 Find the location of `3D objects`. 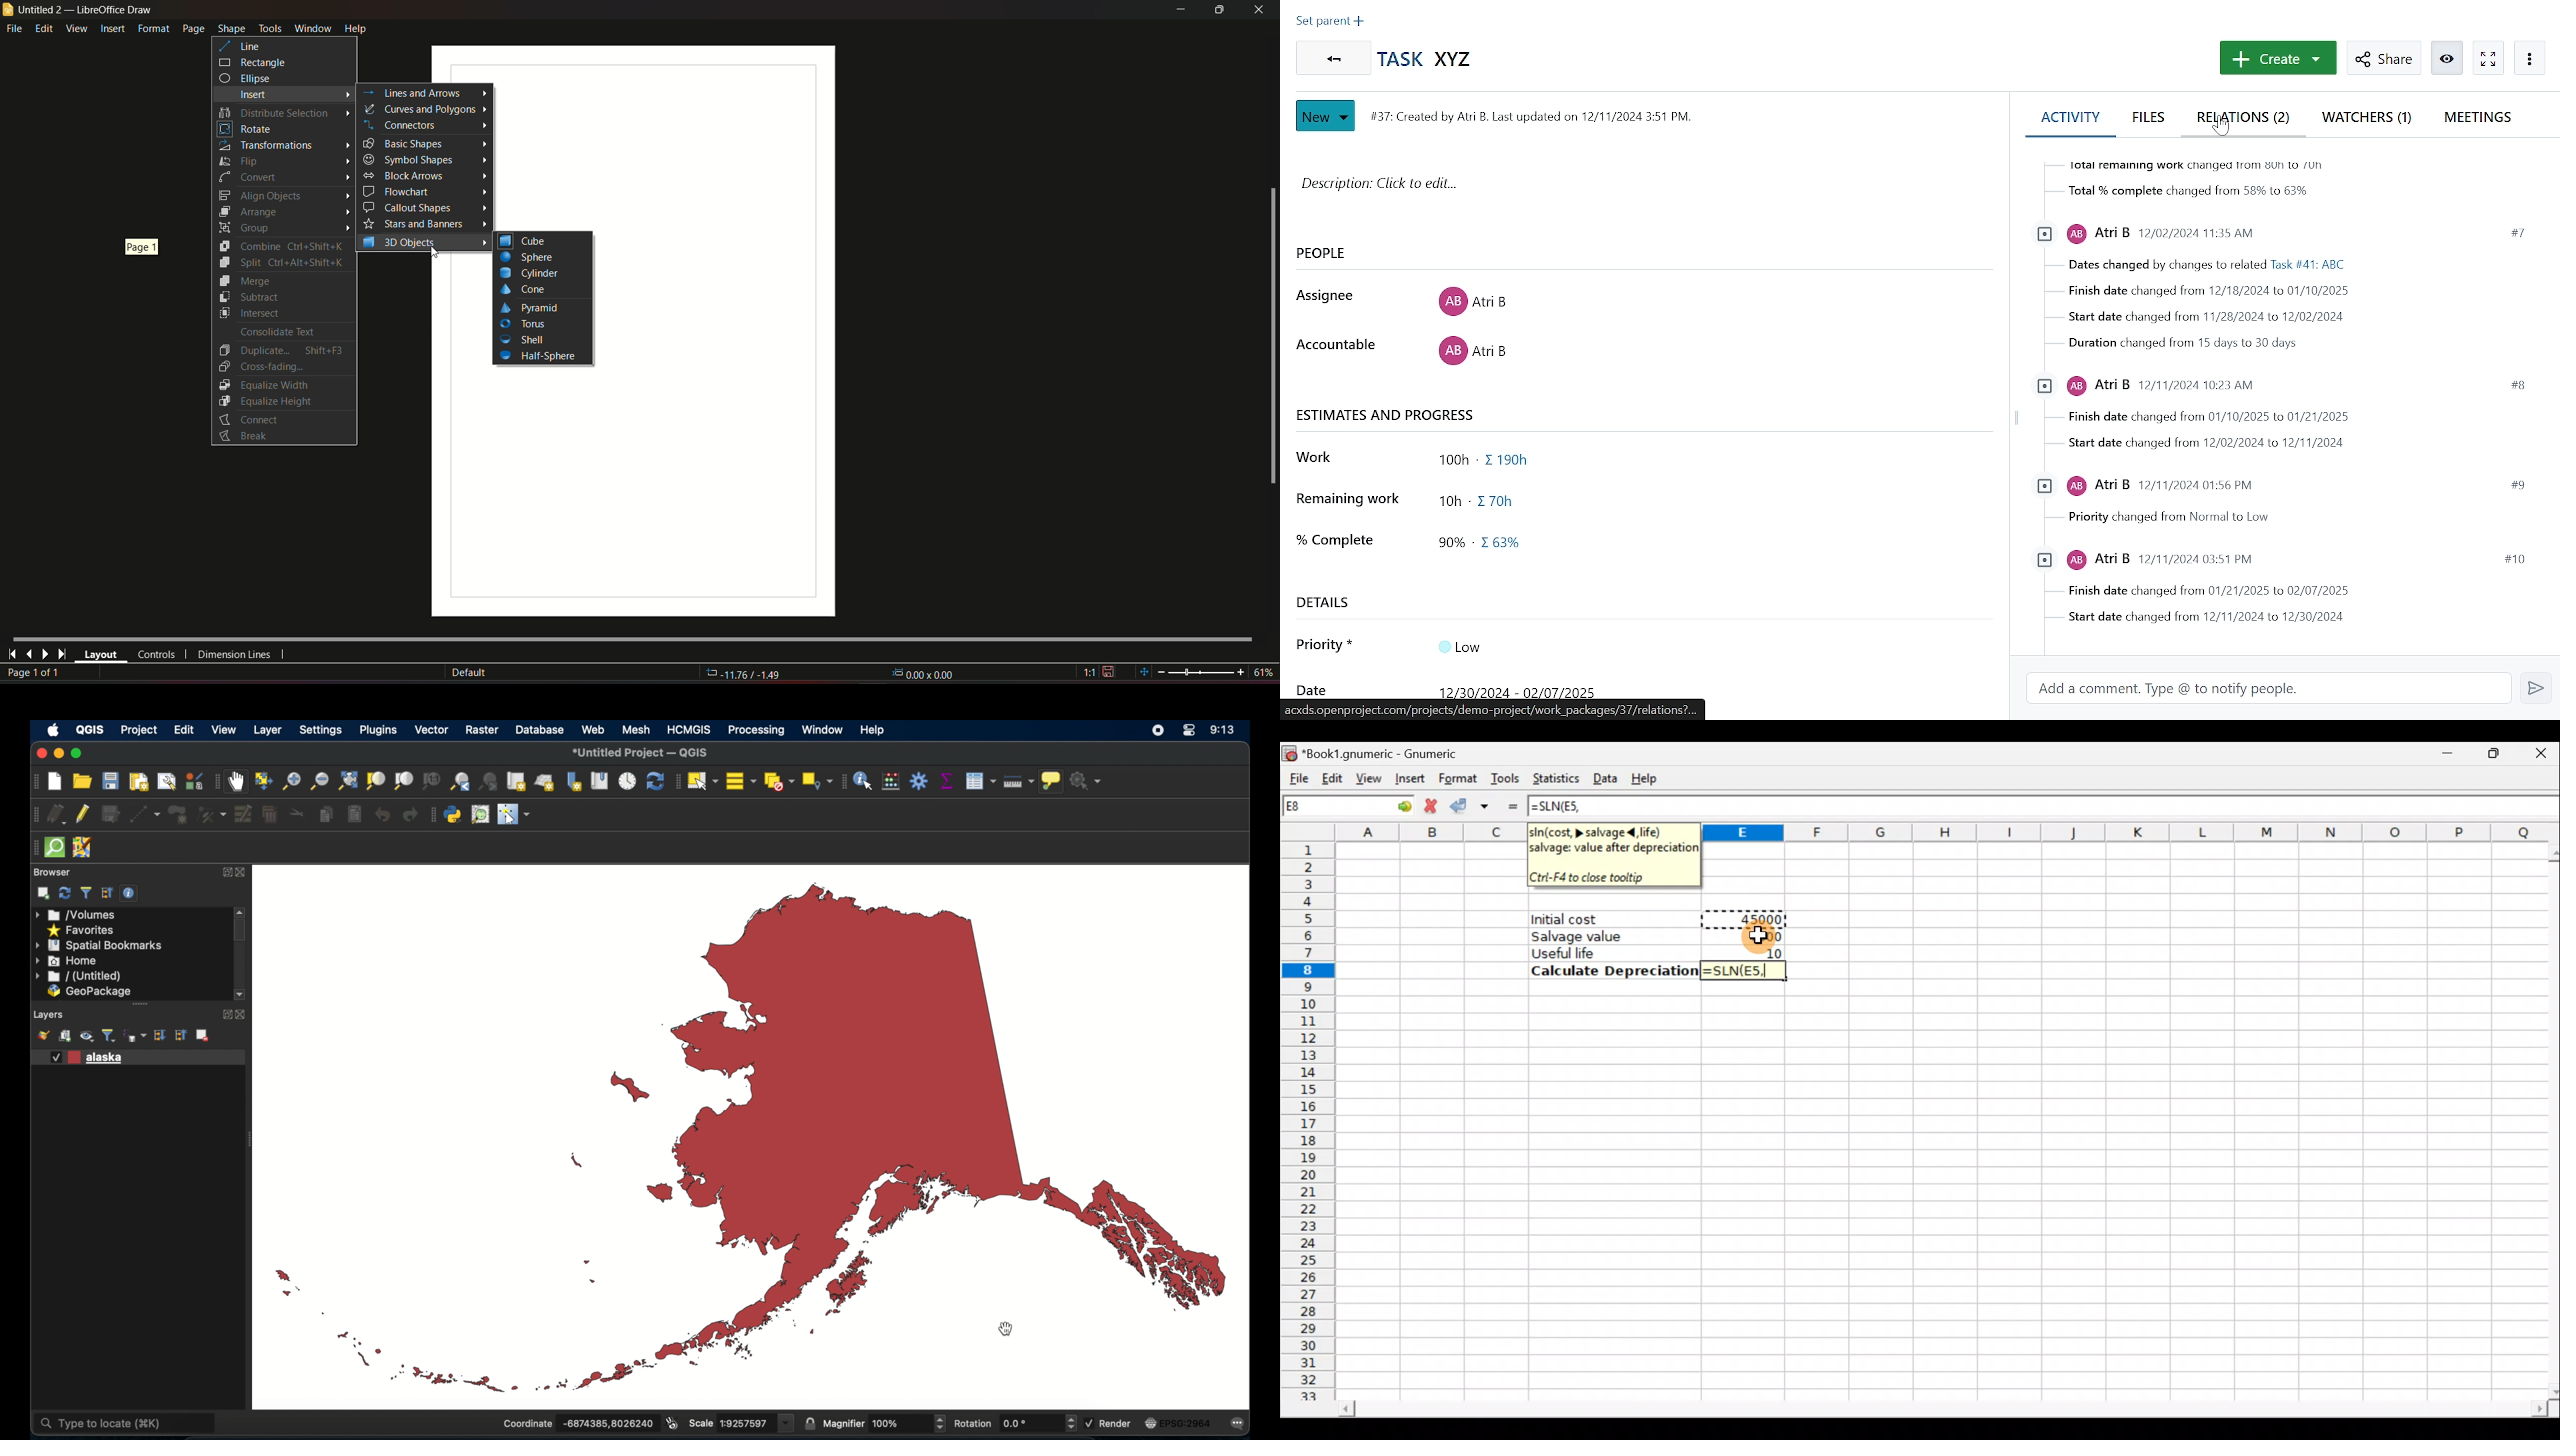

3D objects is located at coordinates (401, 243).